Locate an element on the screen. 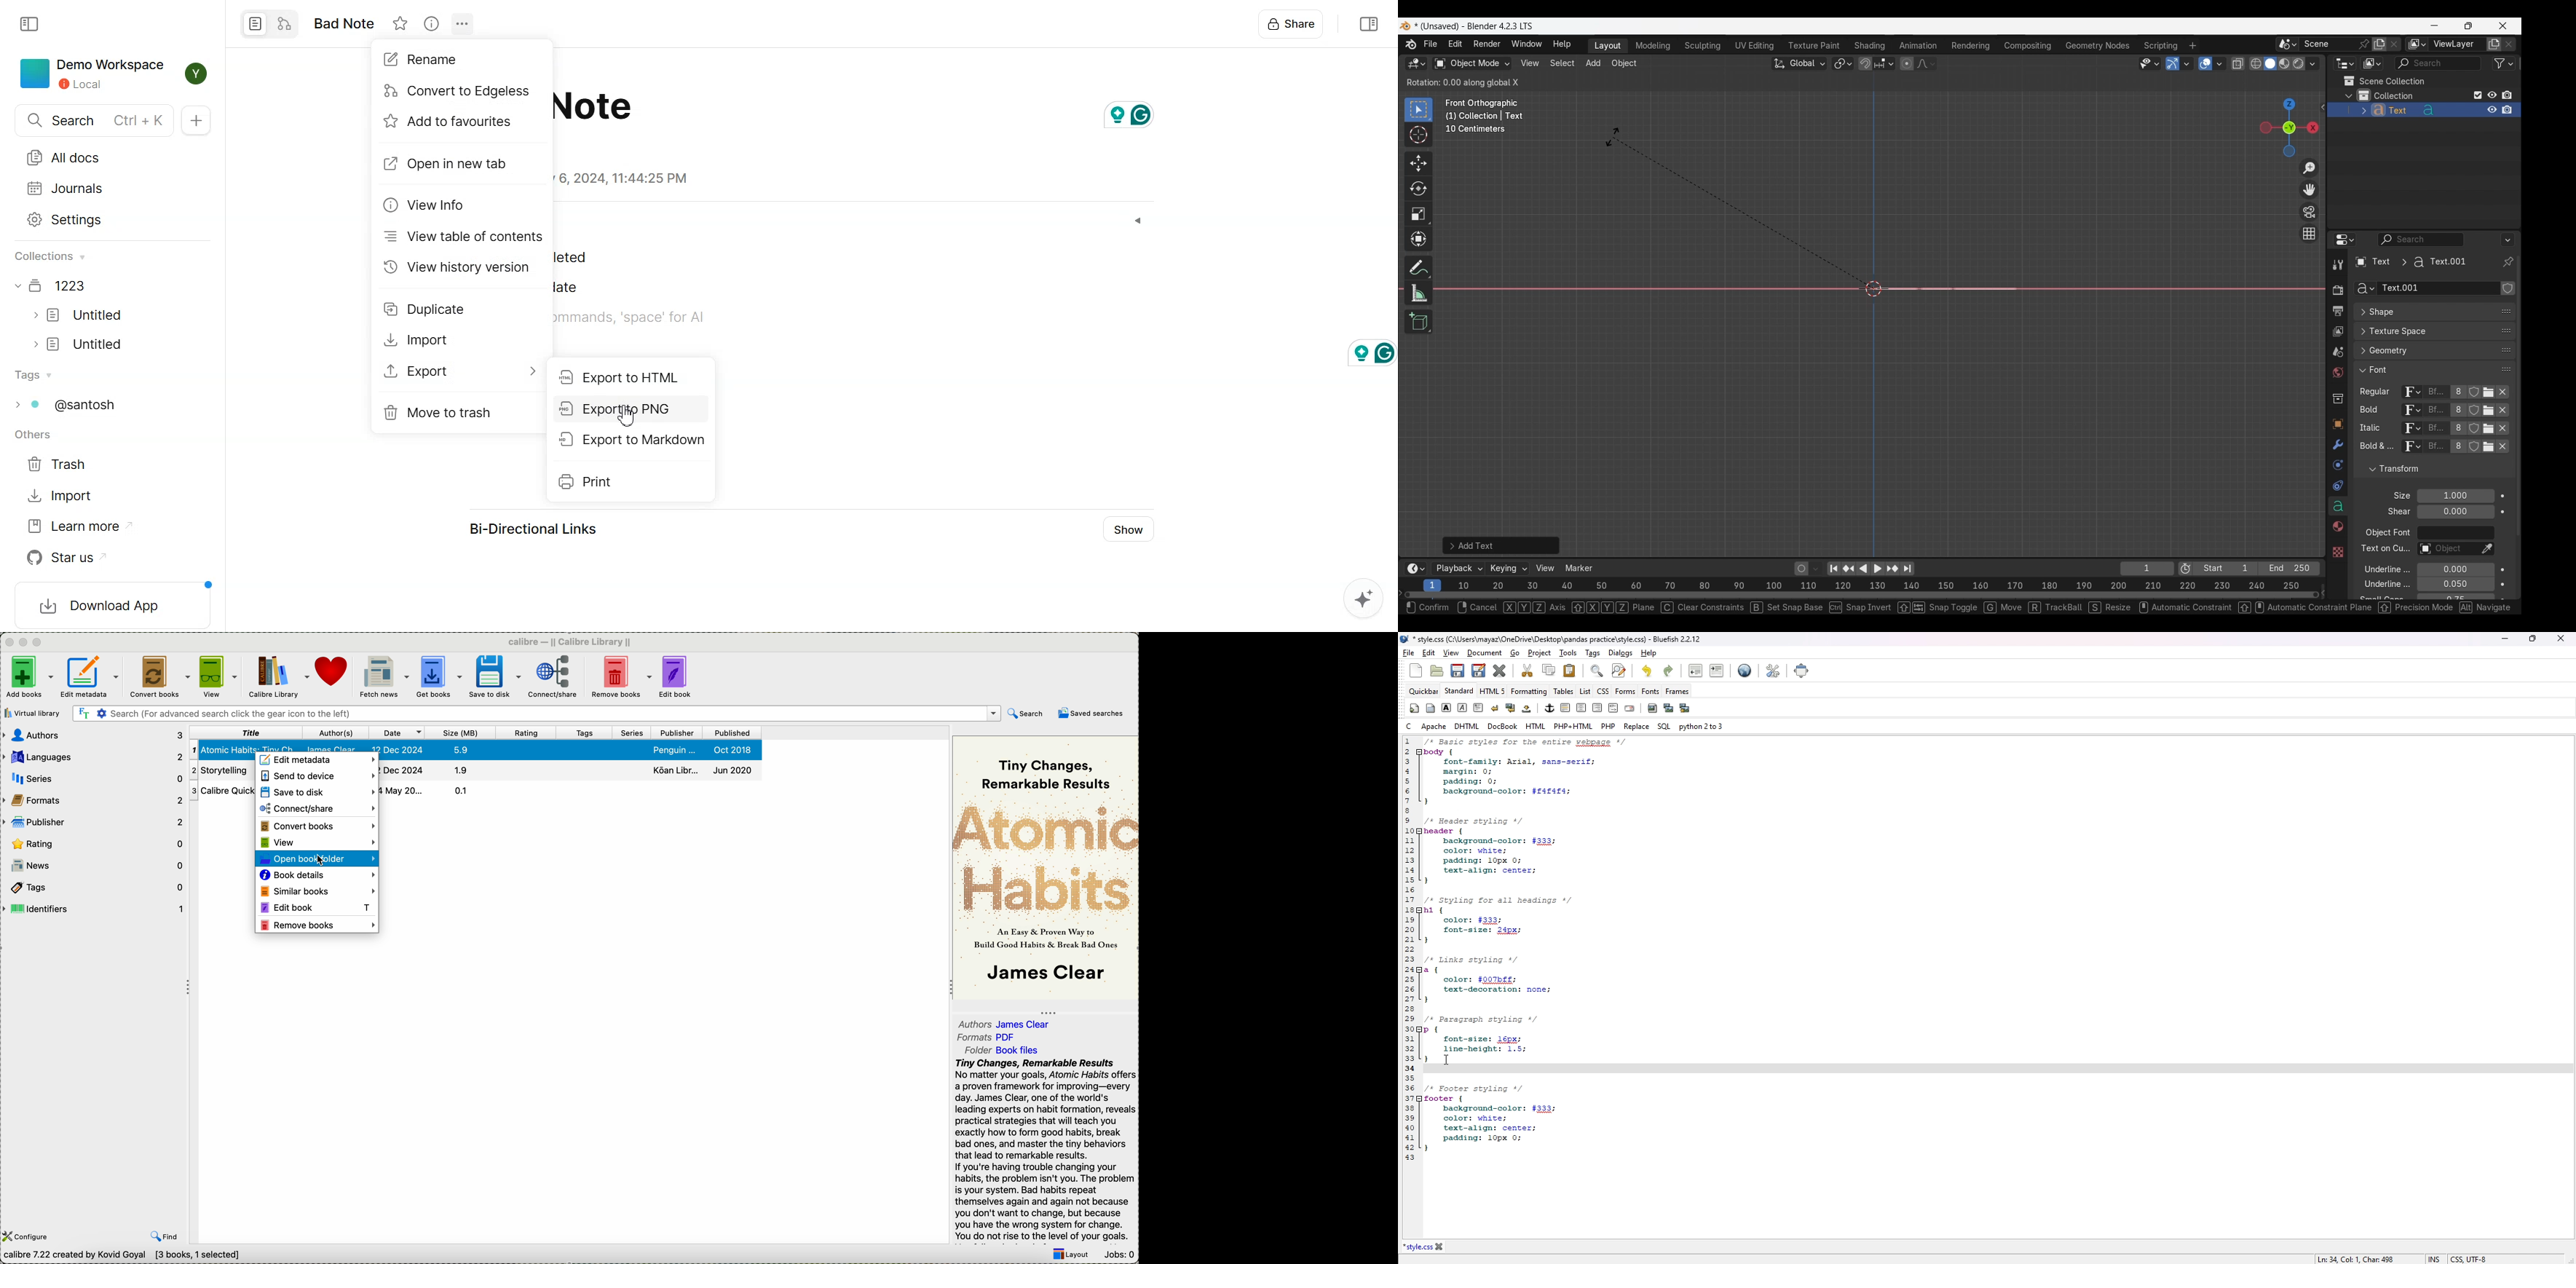  advanced find and replace is located at coordinates (1619, 670).